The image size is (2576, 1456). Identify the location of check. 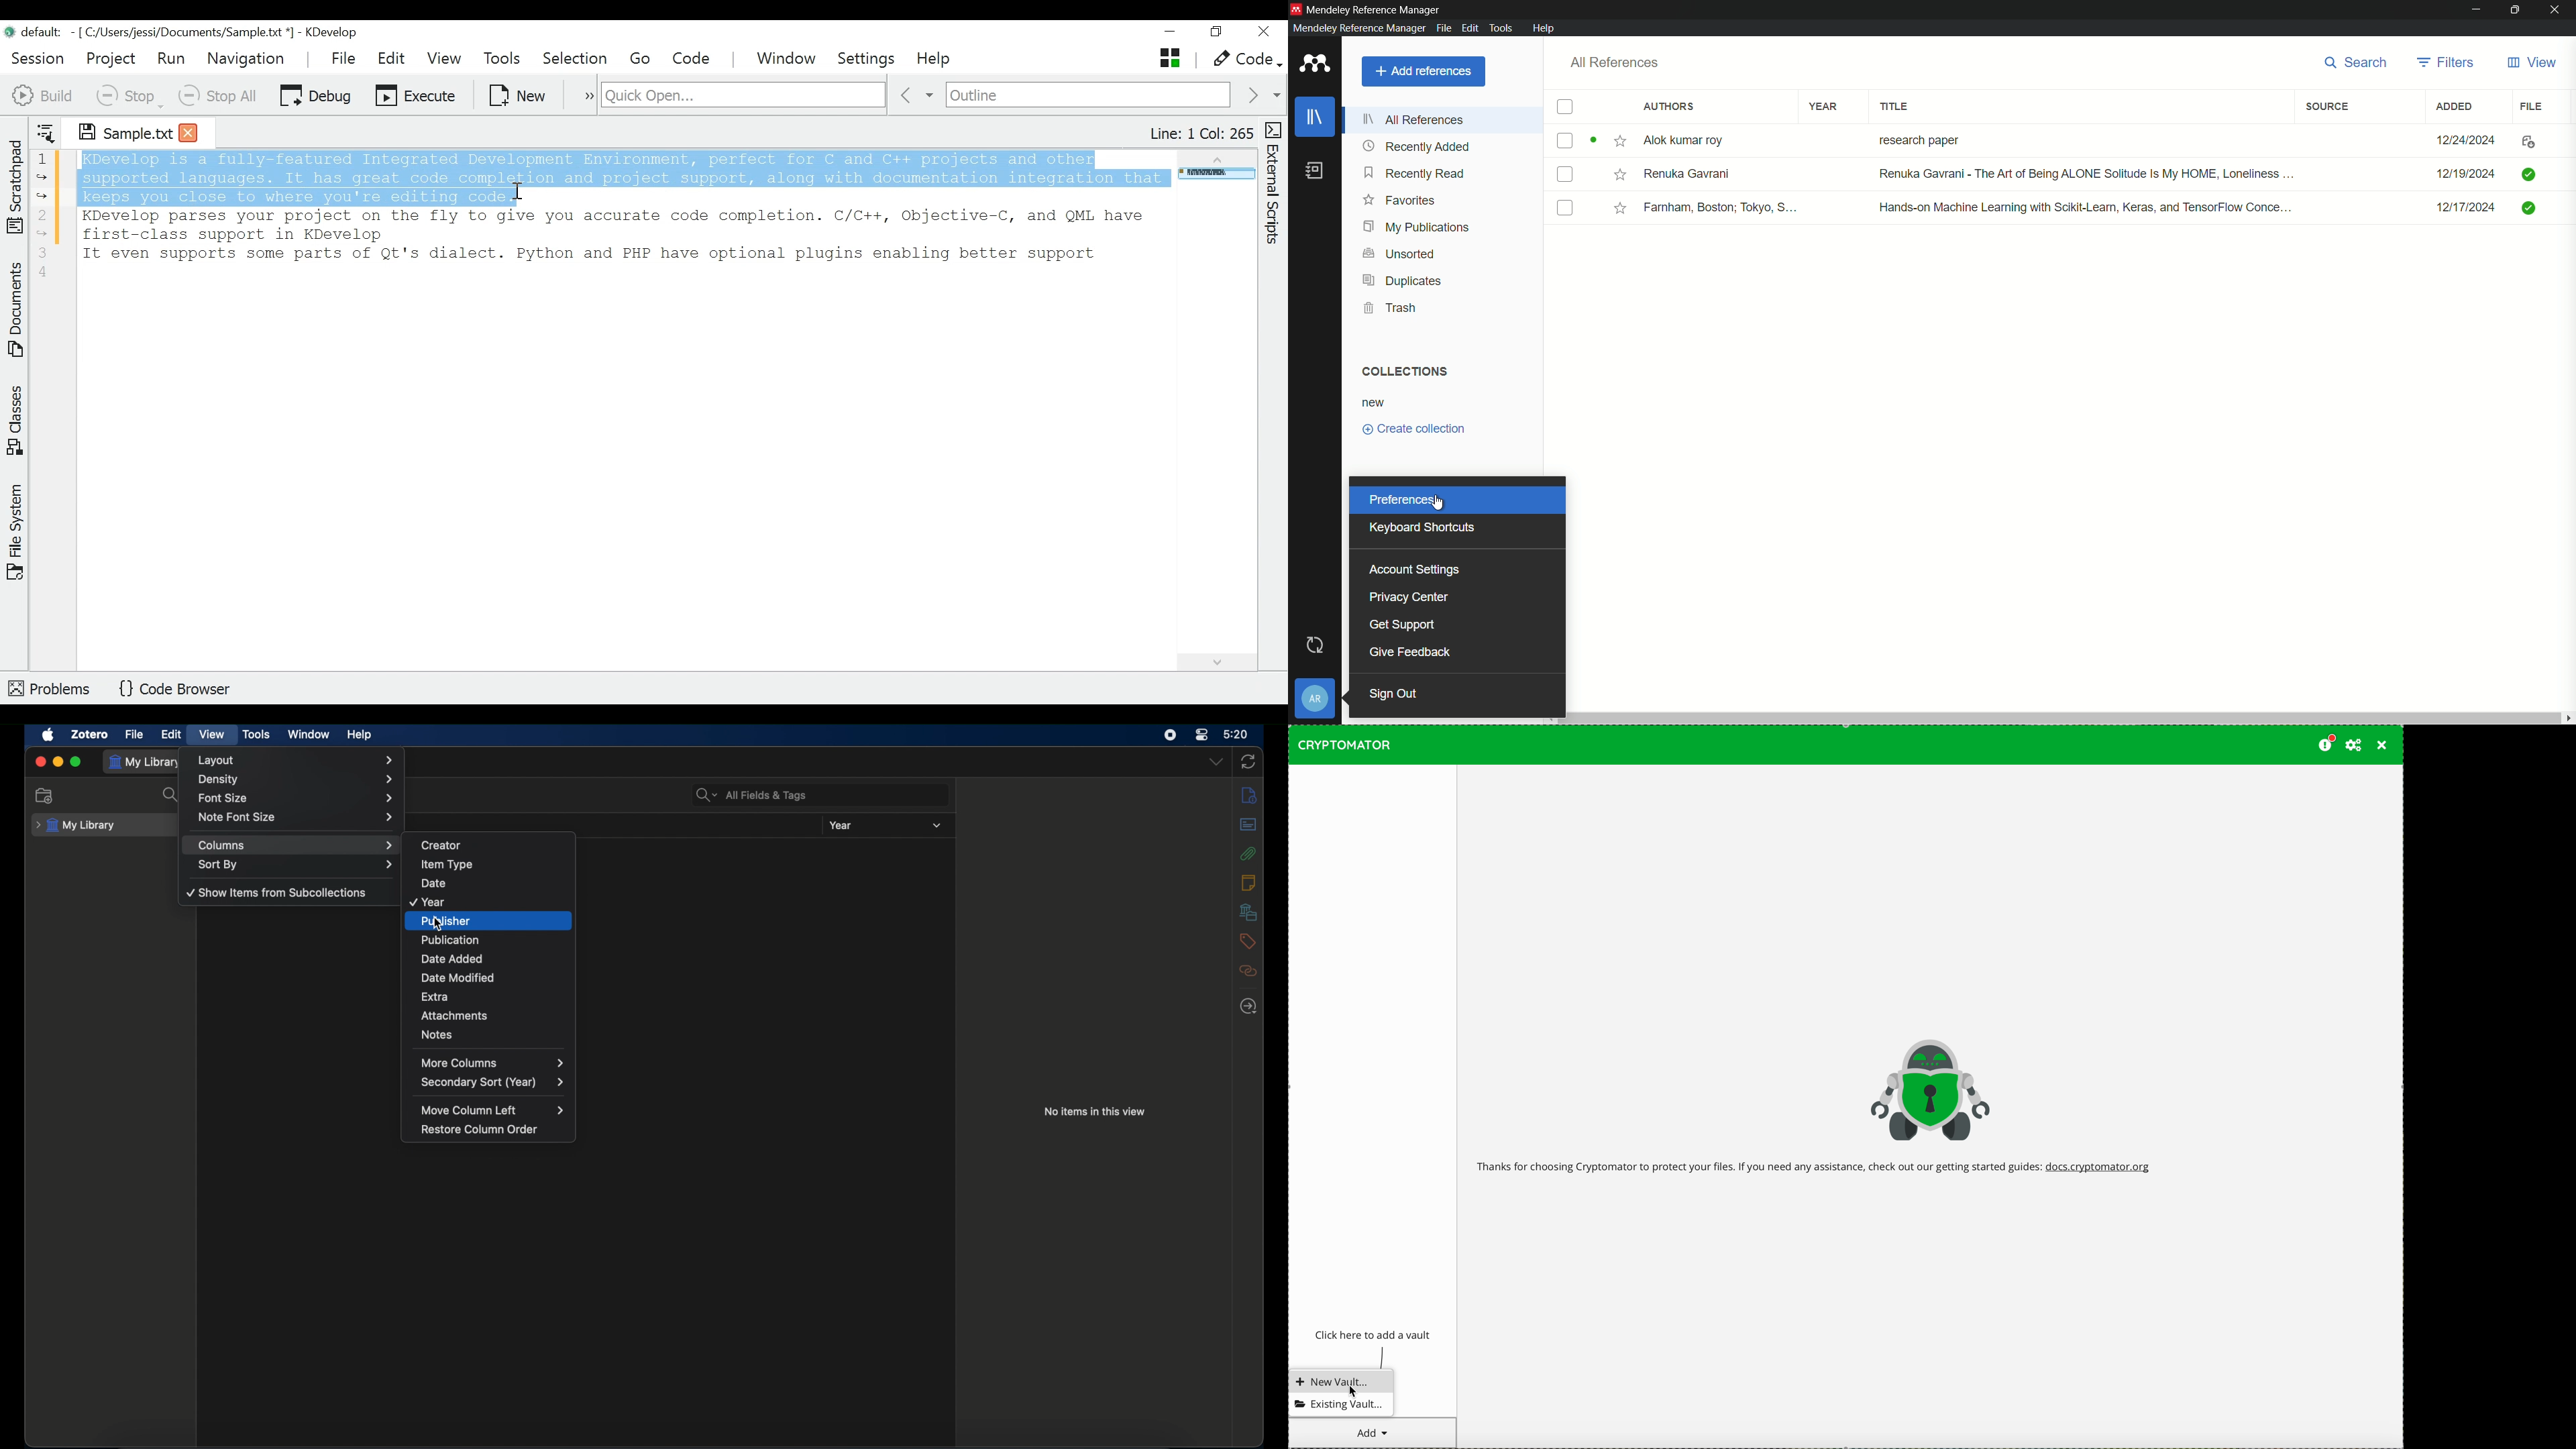
(1561, 140).